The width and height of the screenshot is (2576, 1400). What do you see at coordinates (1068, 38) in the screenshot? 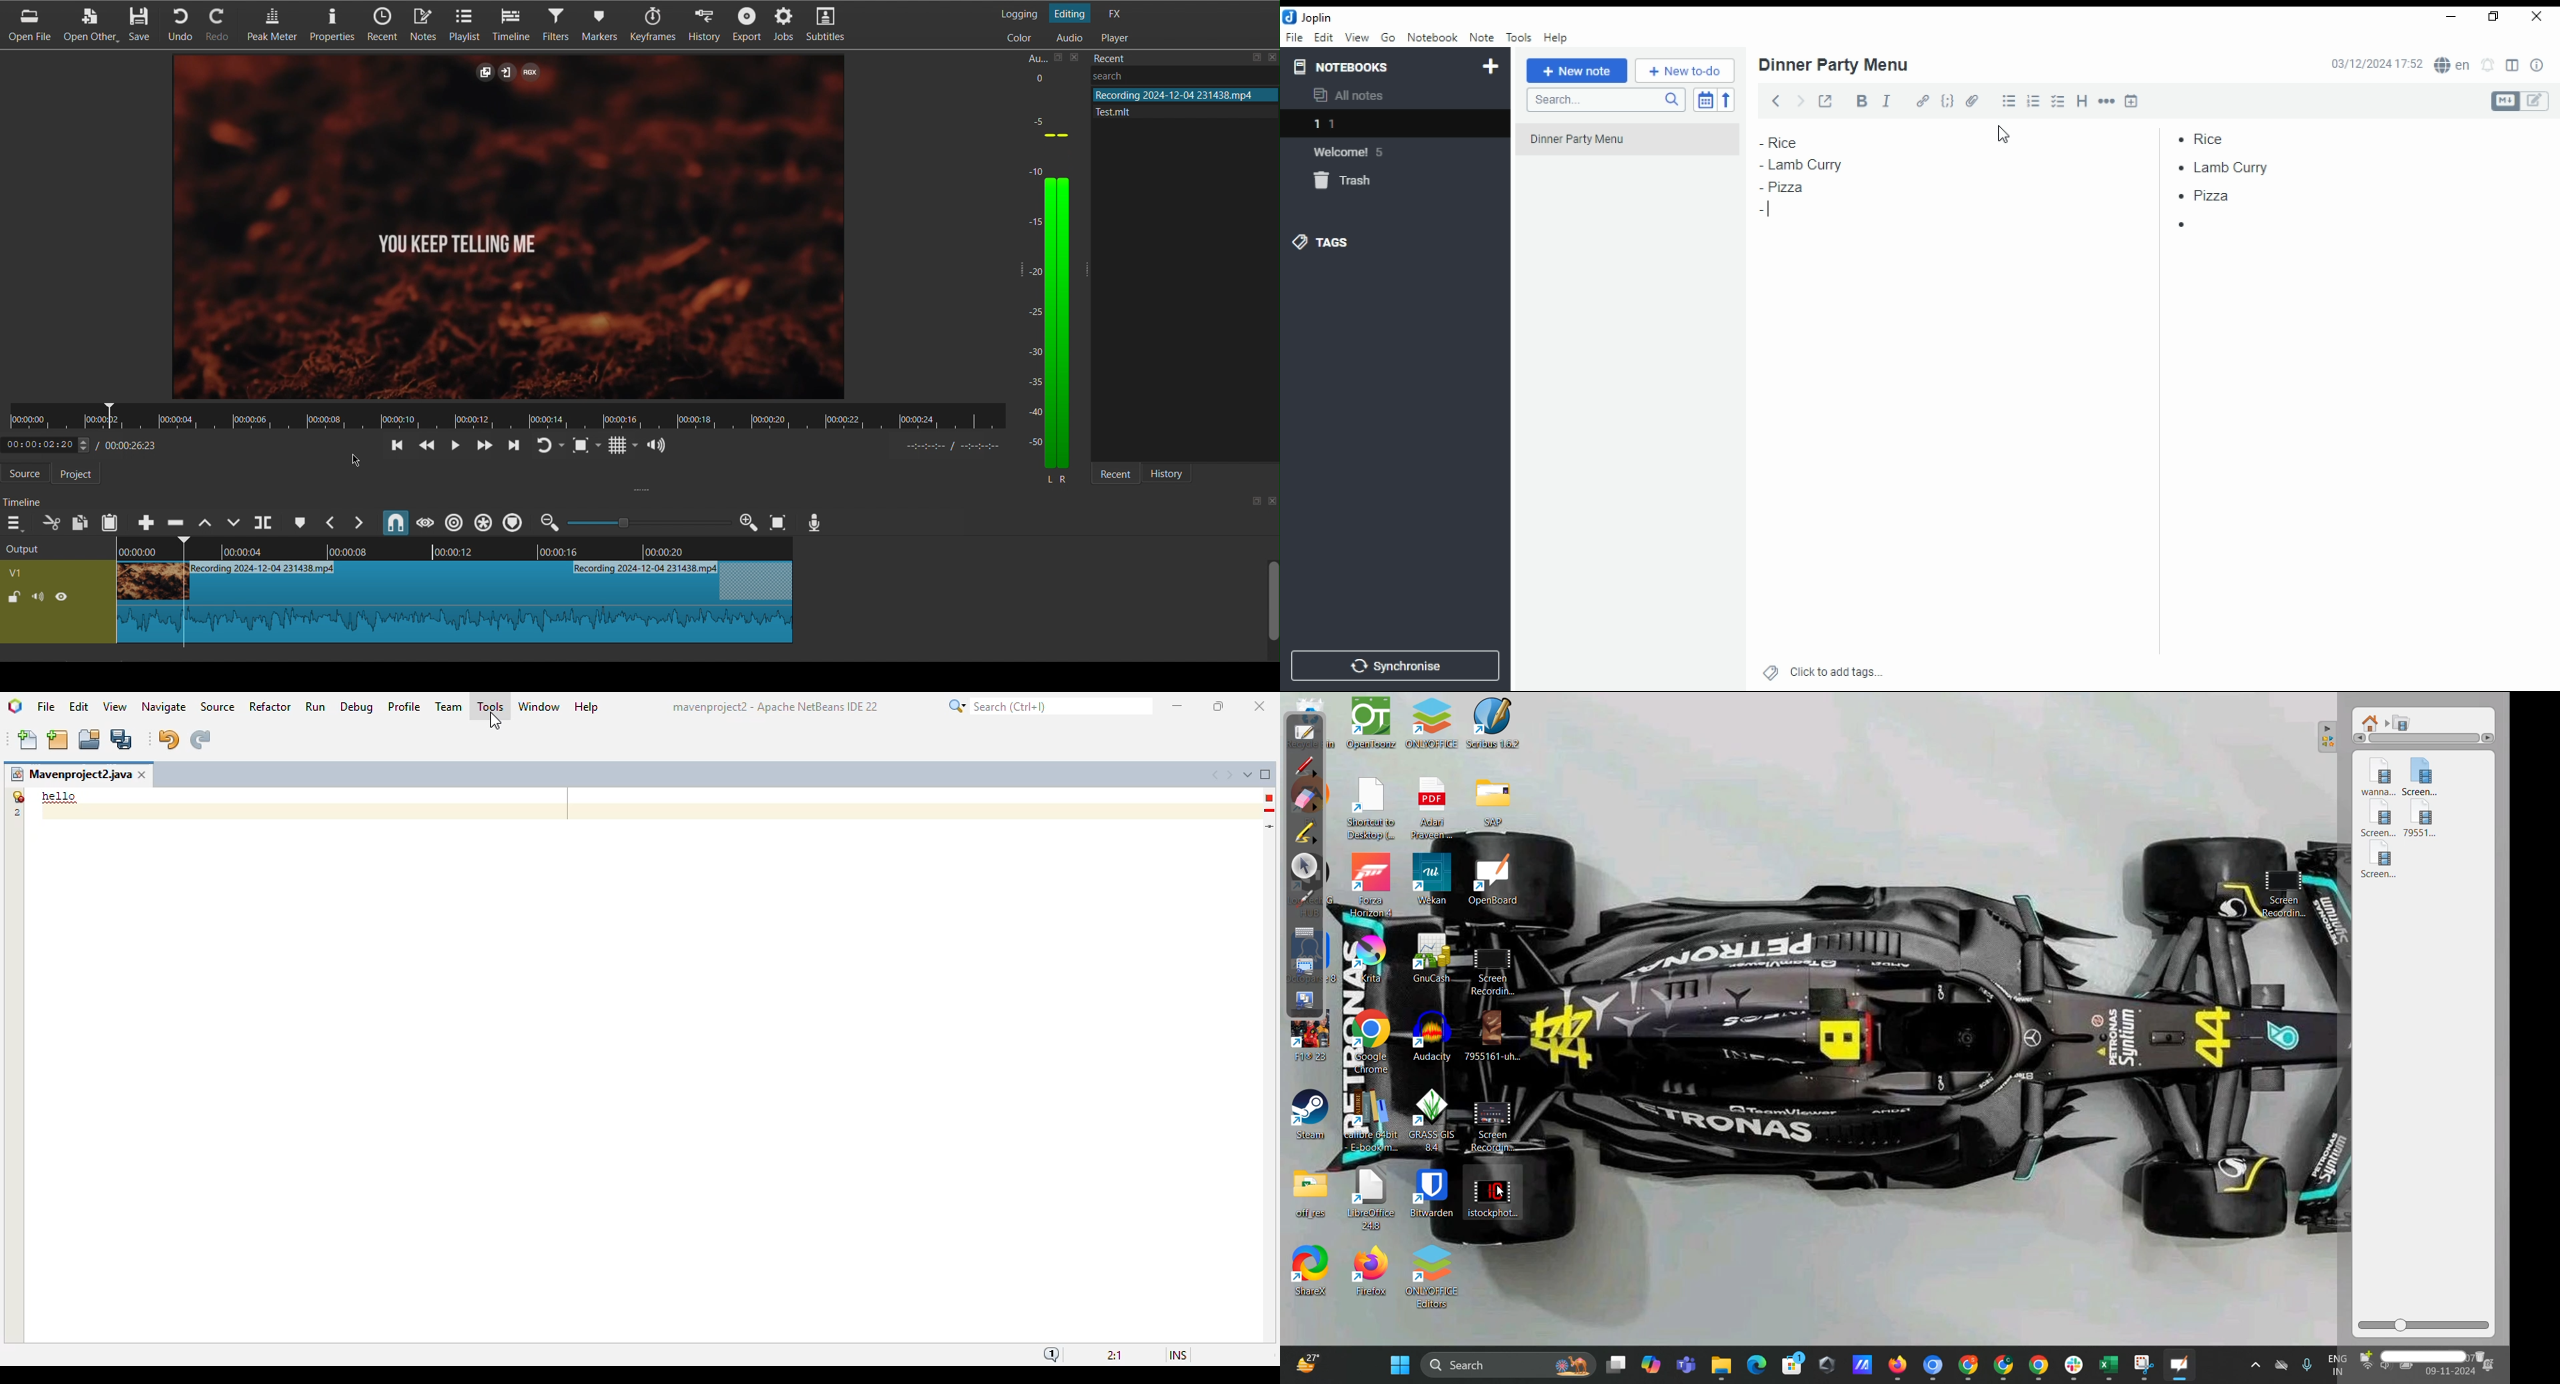
I see `Audio` at bounding box center [1068, 38].